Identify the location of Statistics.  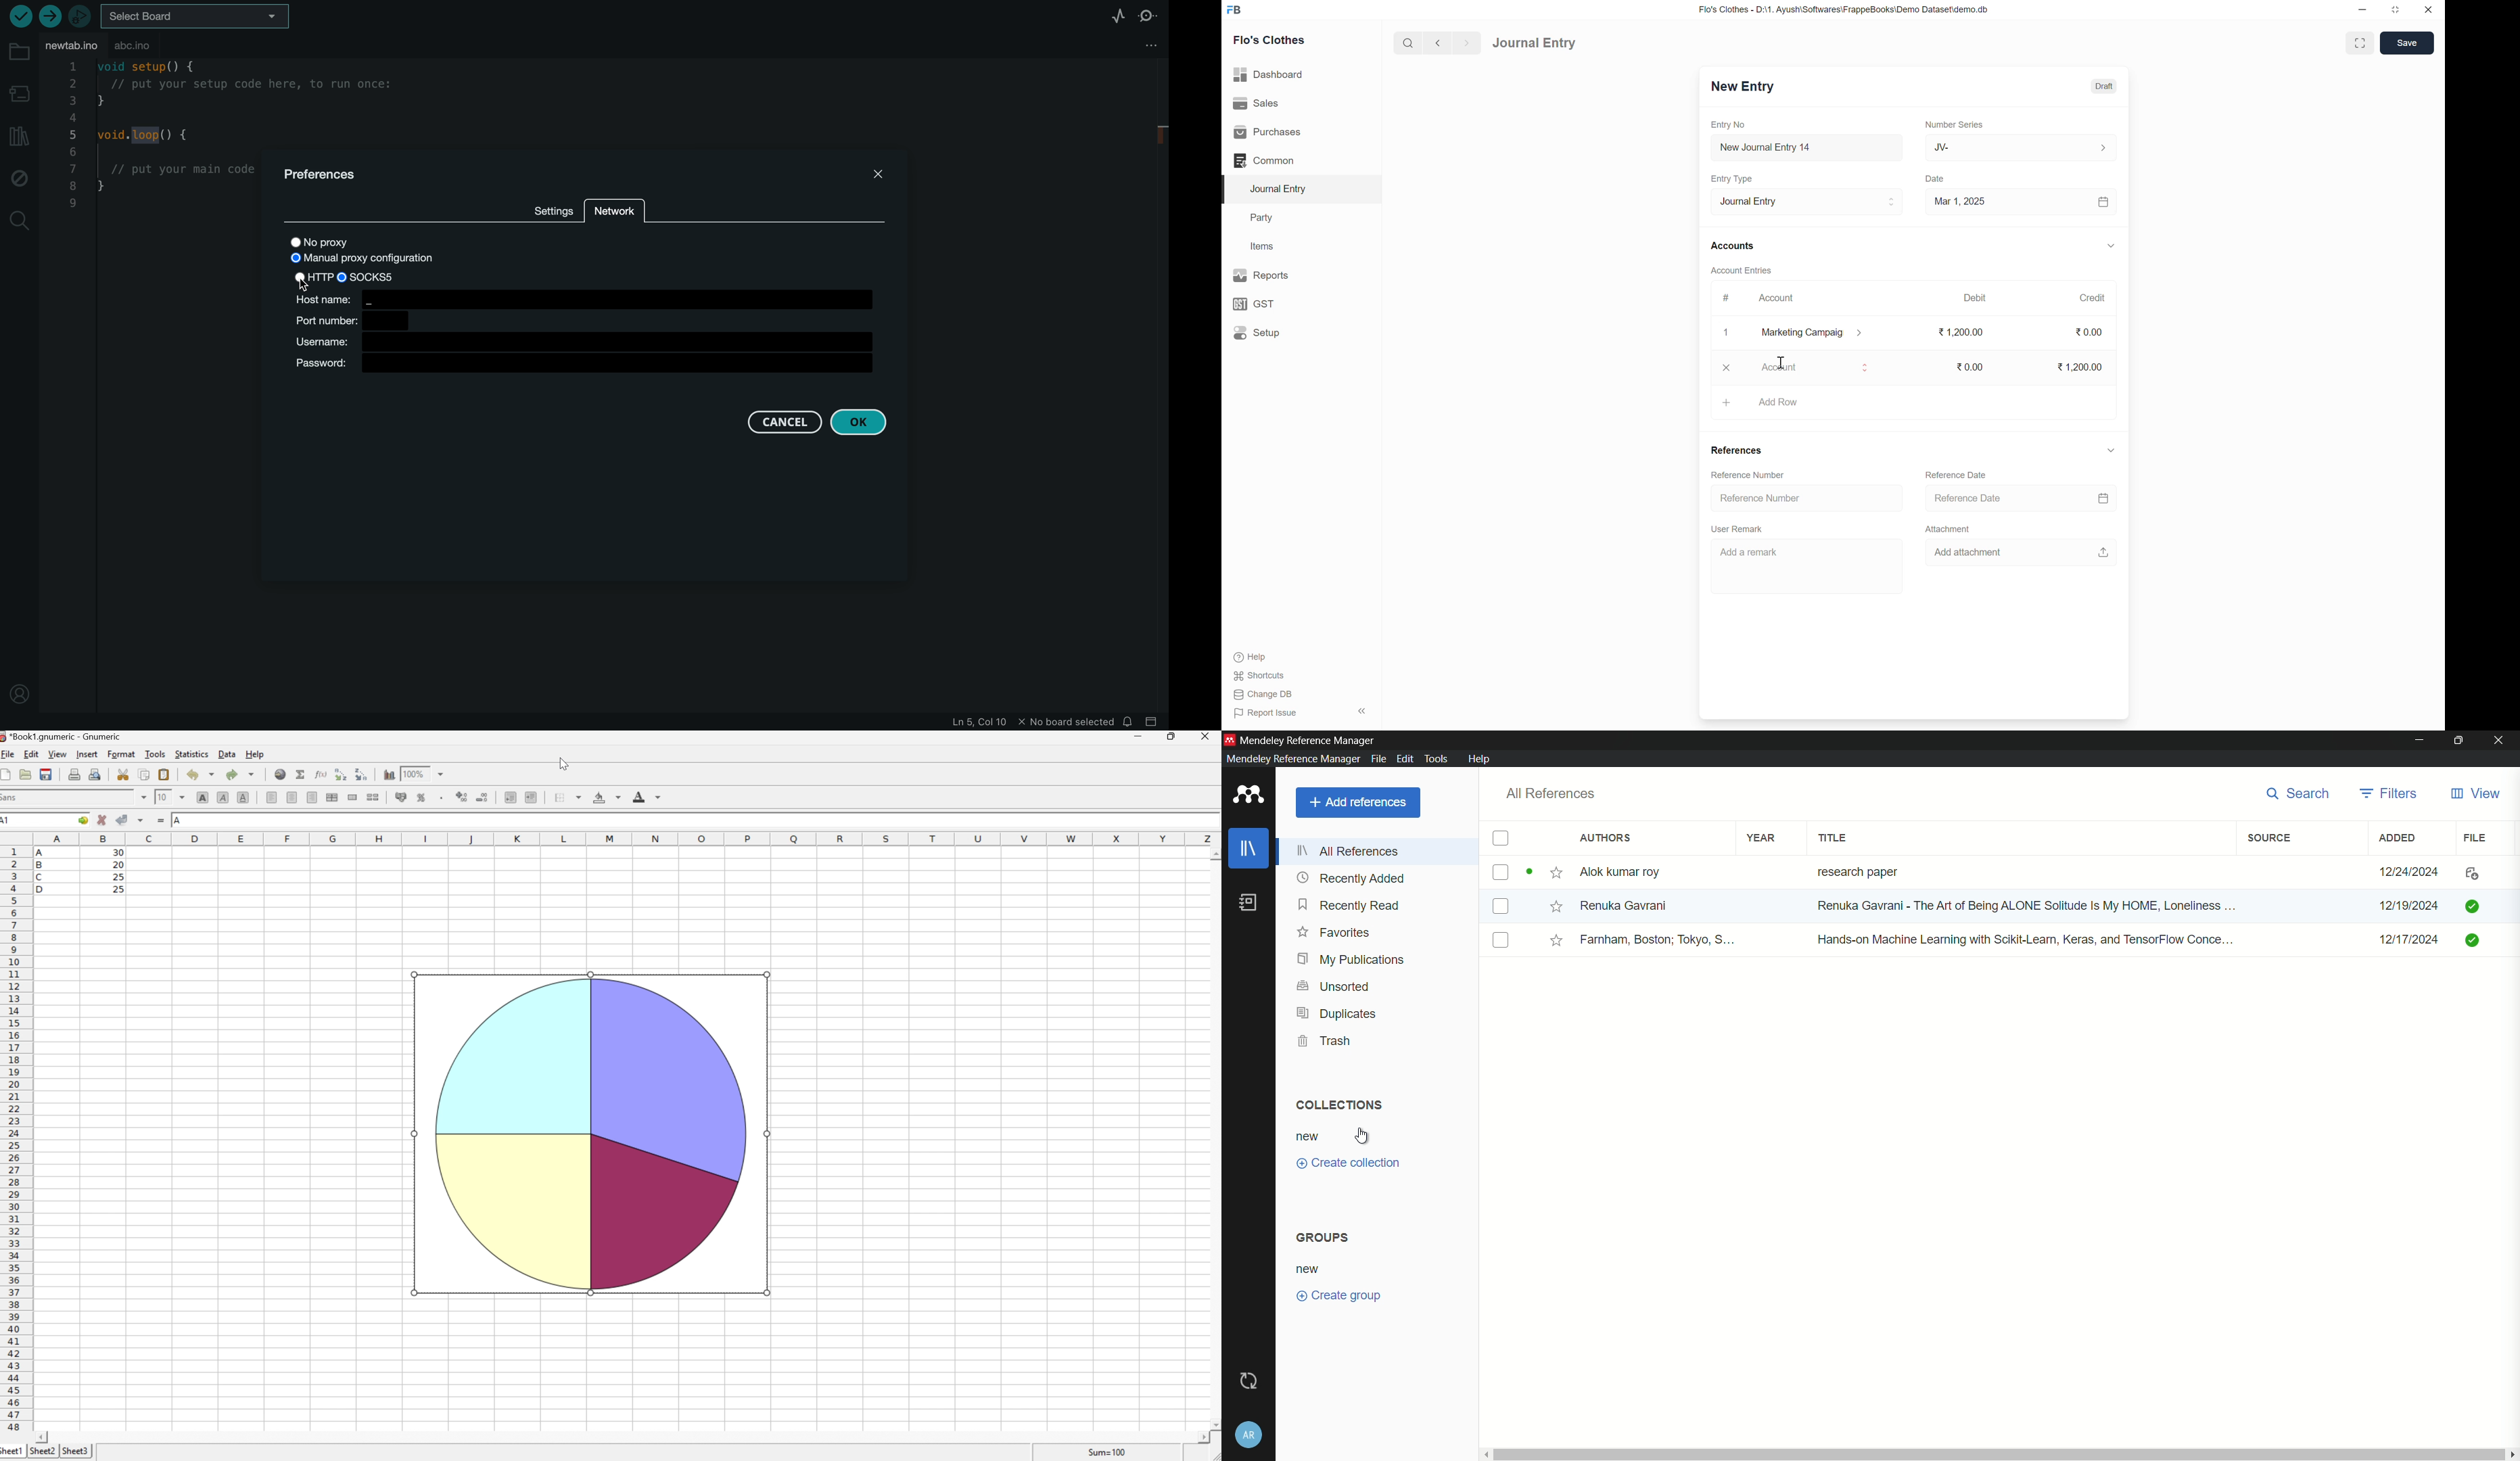
(192, 754).